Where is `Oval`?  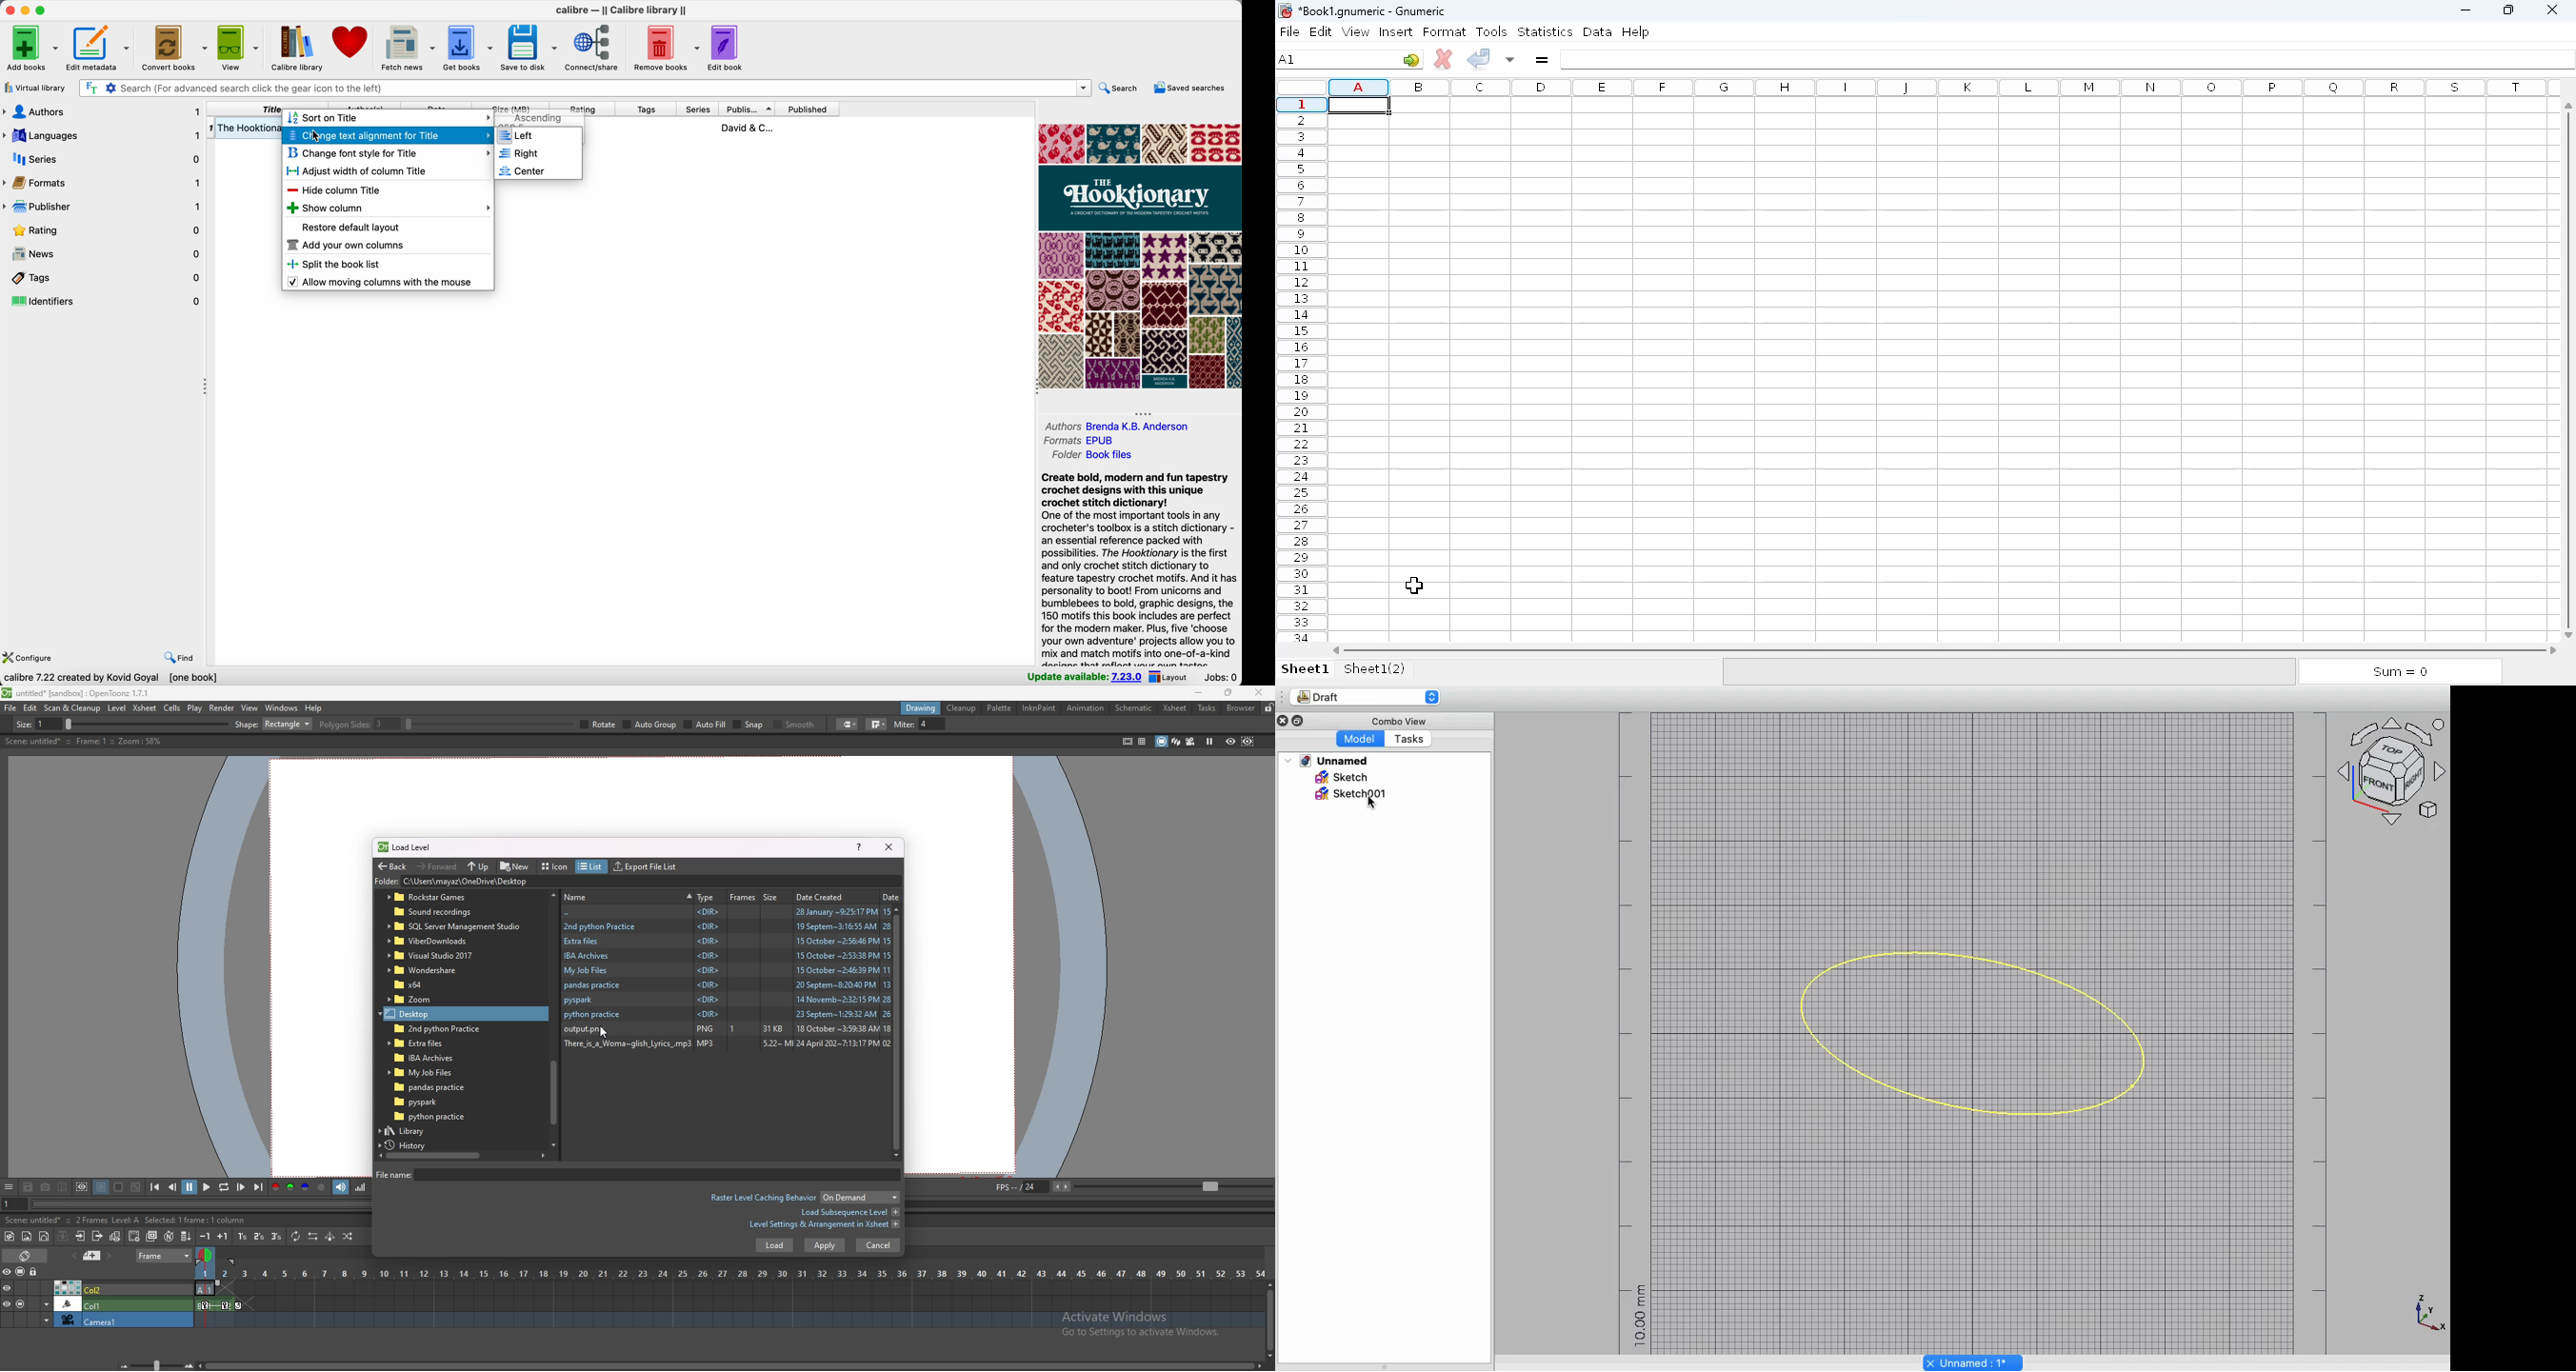 Oval is located at coordinates (1967, 1029).